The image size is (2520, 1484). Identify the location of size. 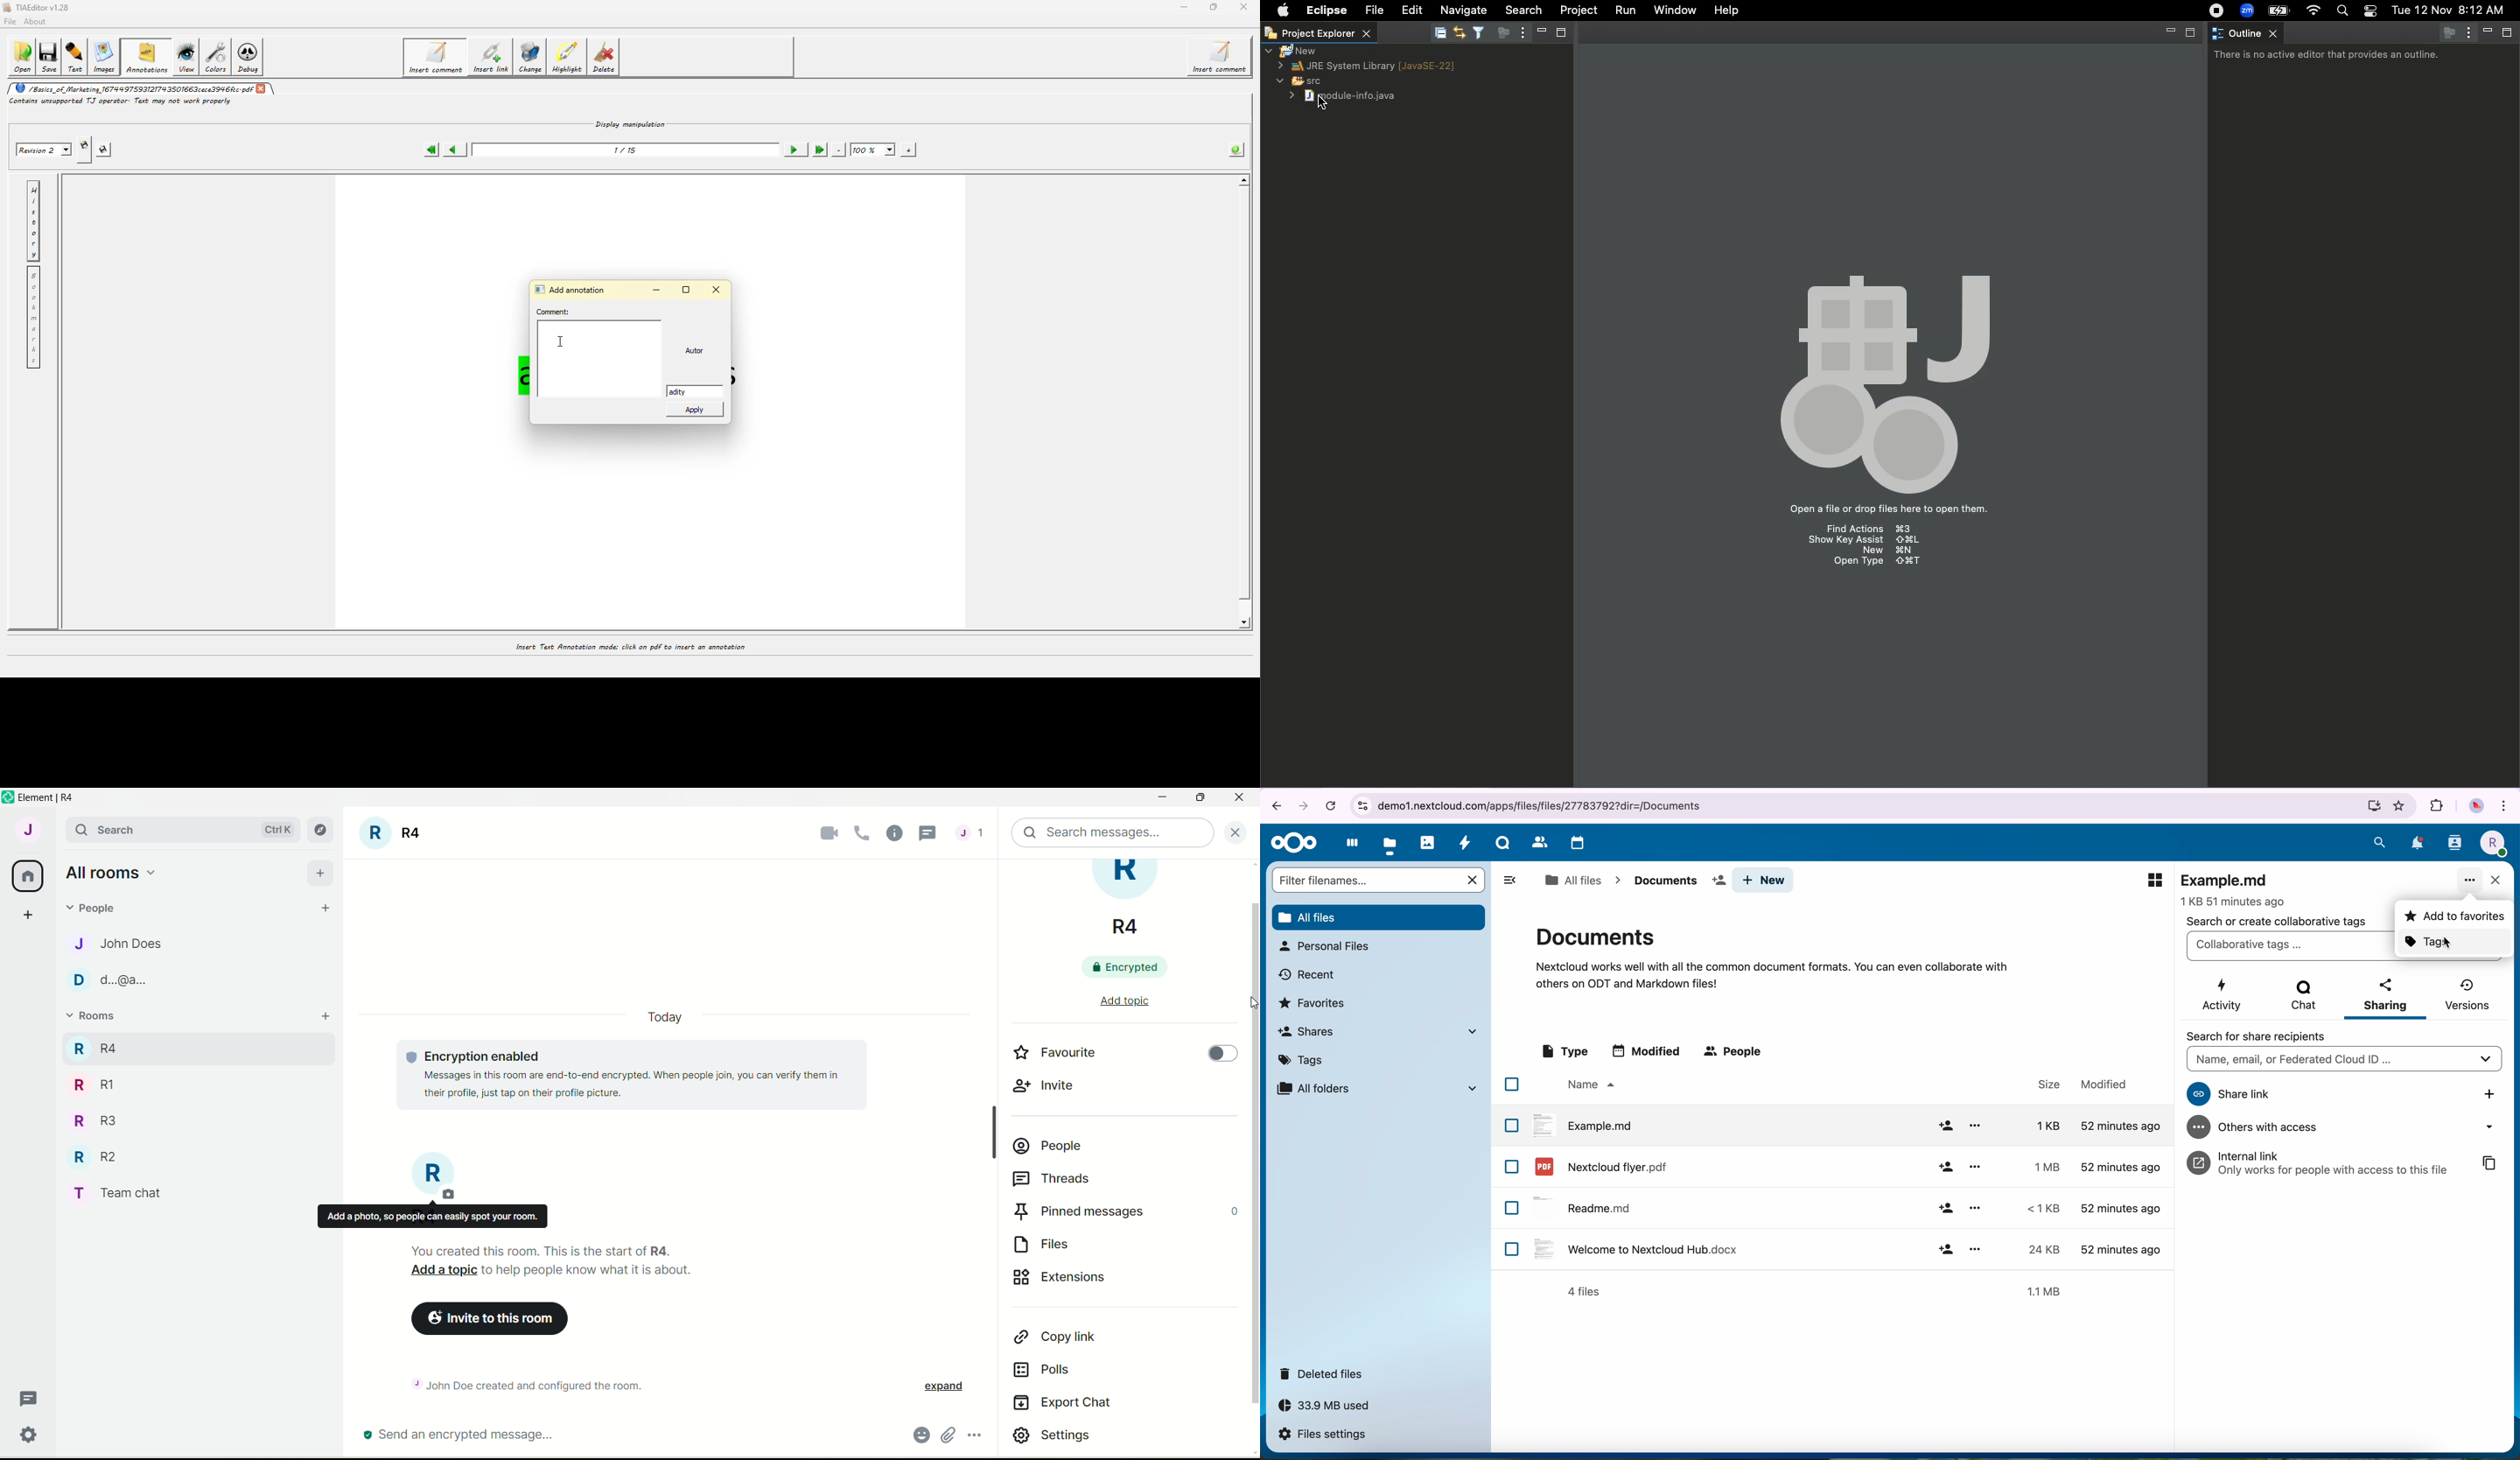
(2041, 1209).